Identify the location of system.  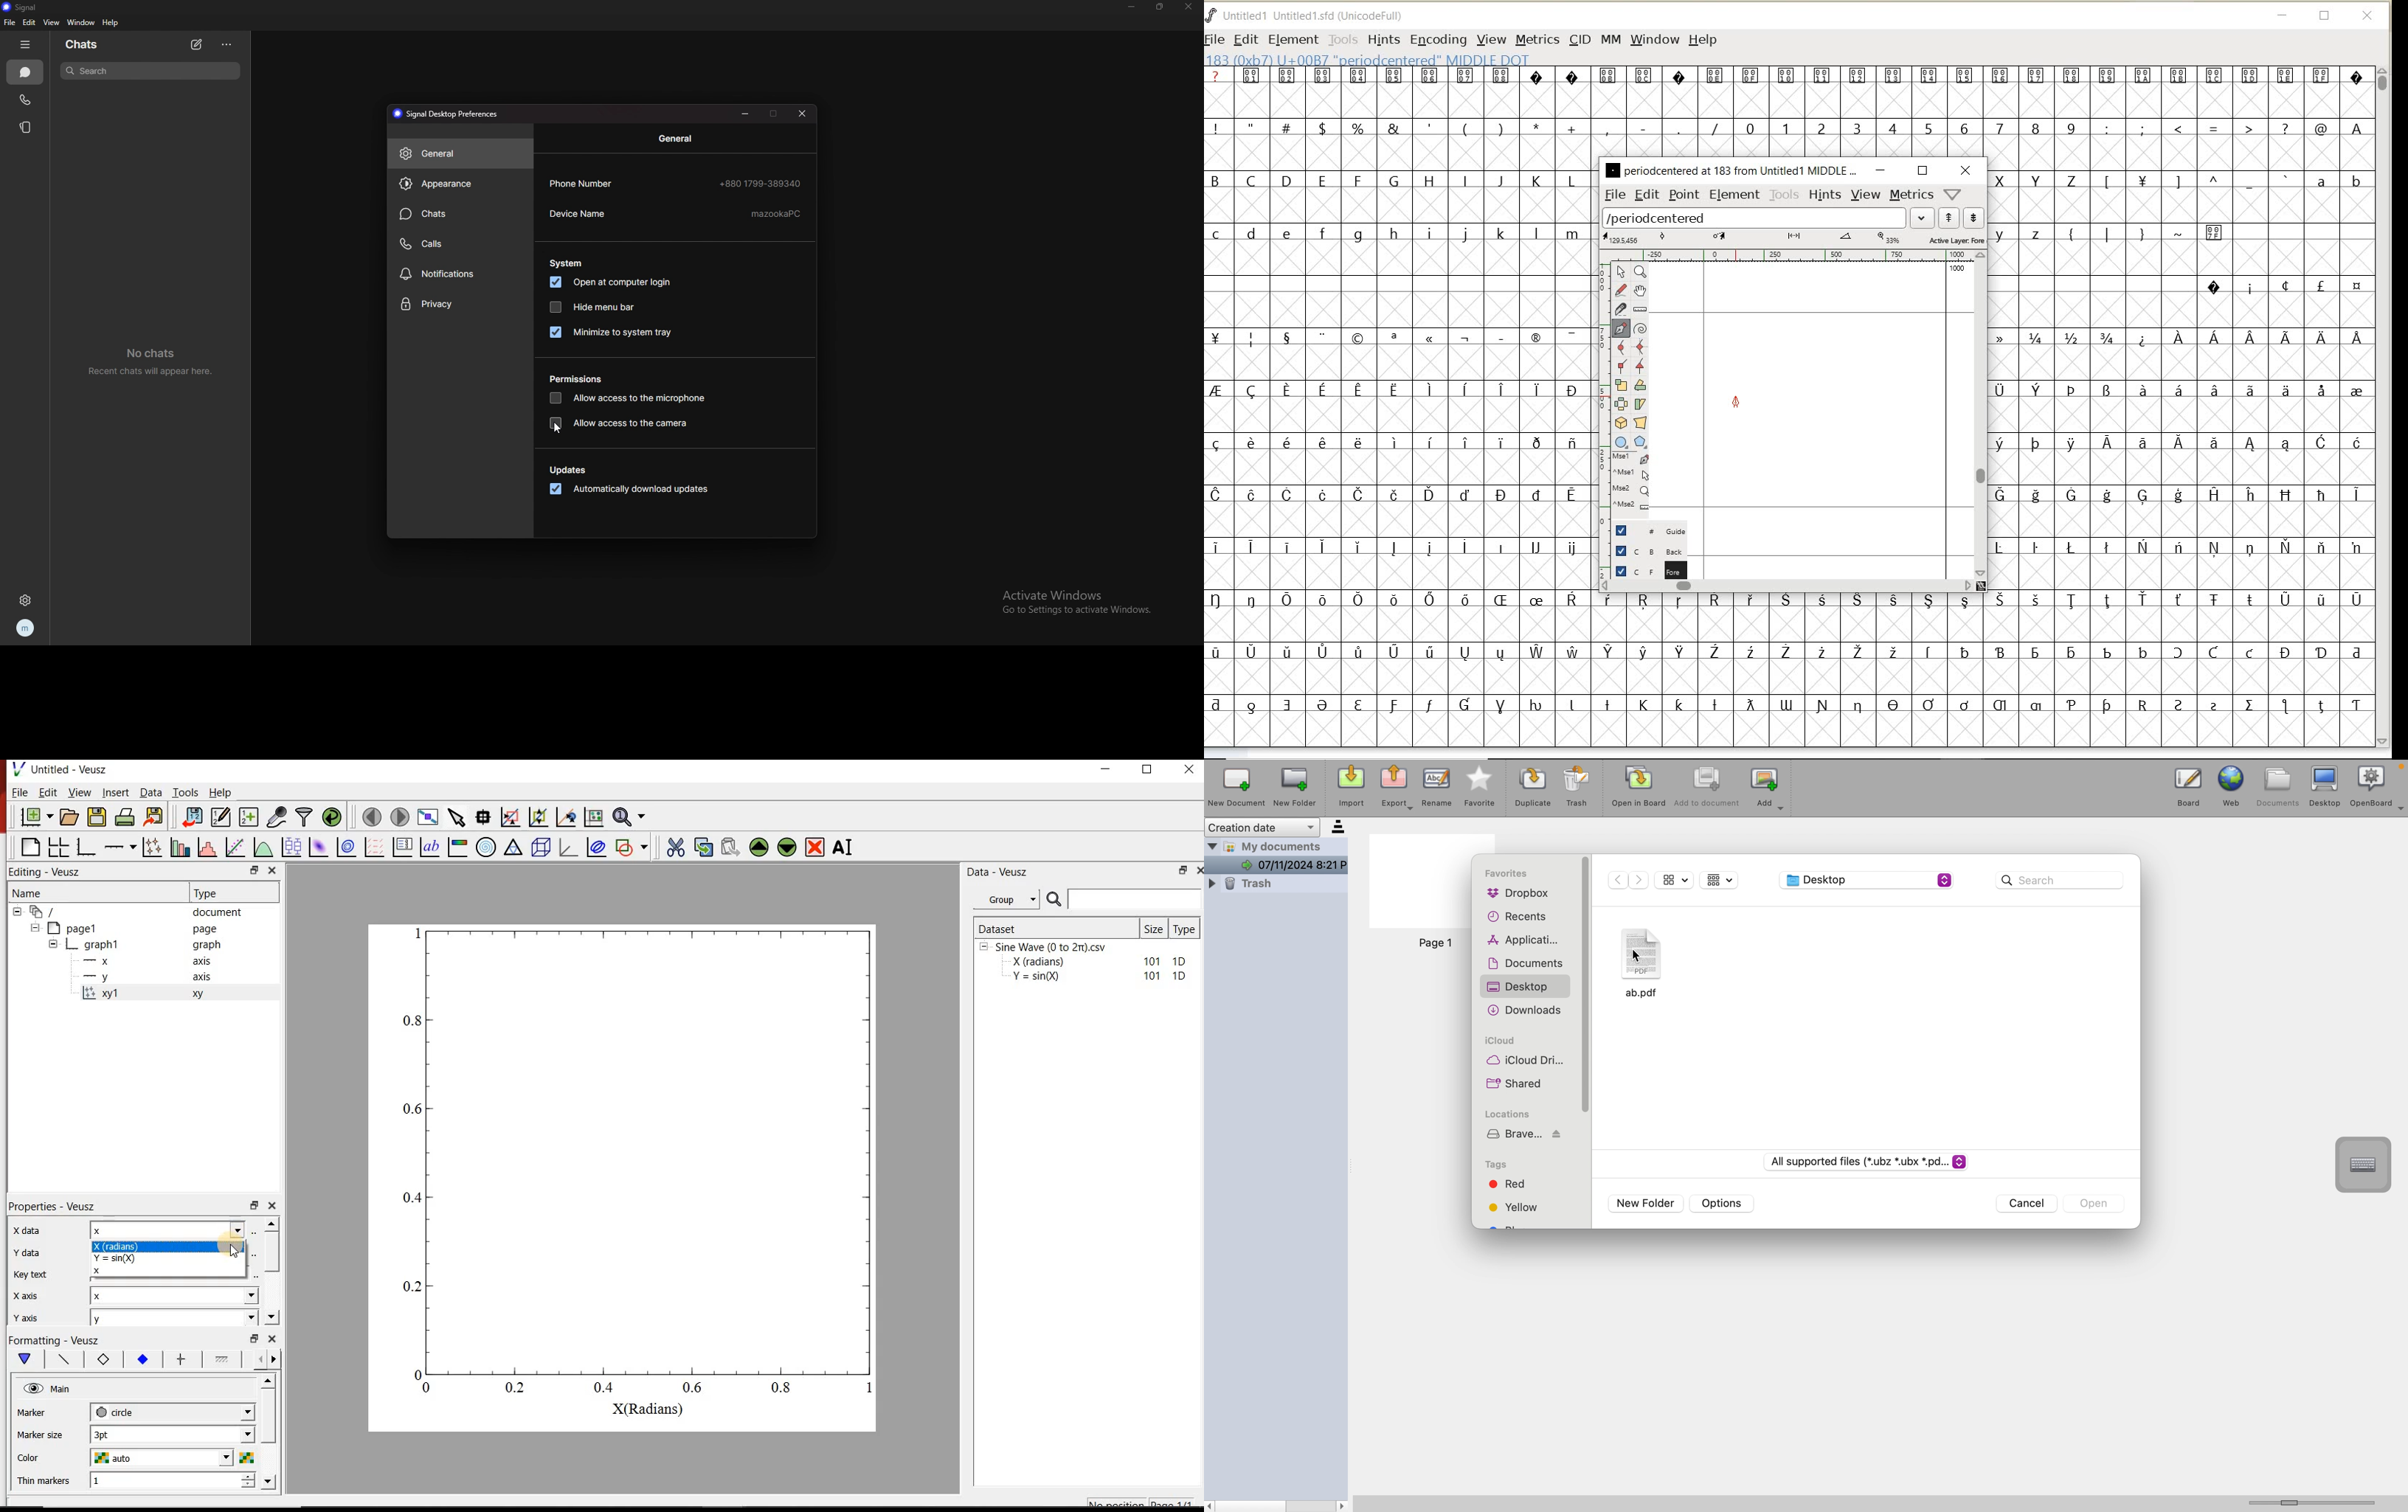
(566, 263).